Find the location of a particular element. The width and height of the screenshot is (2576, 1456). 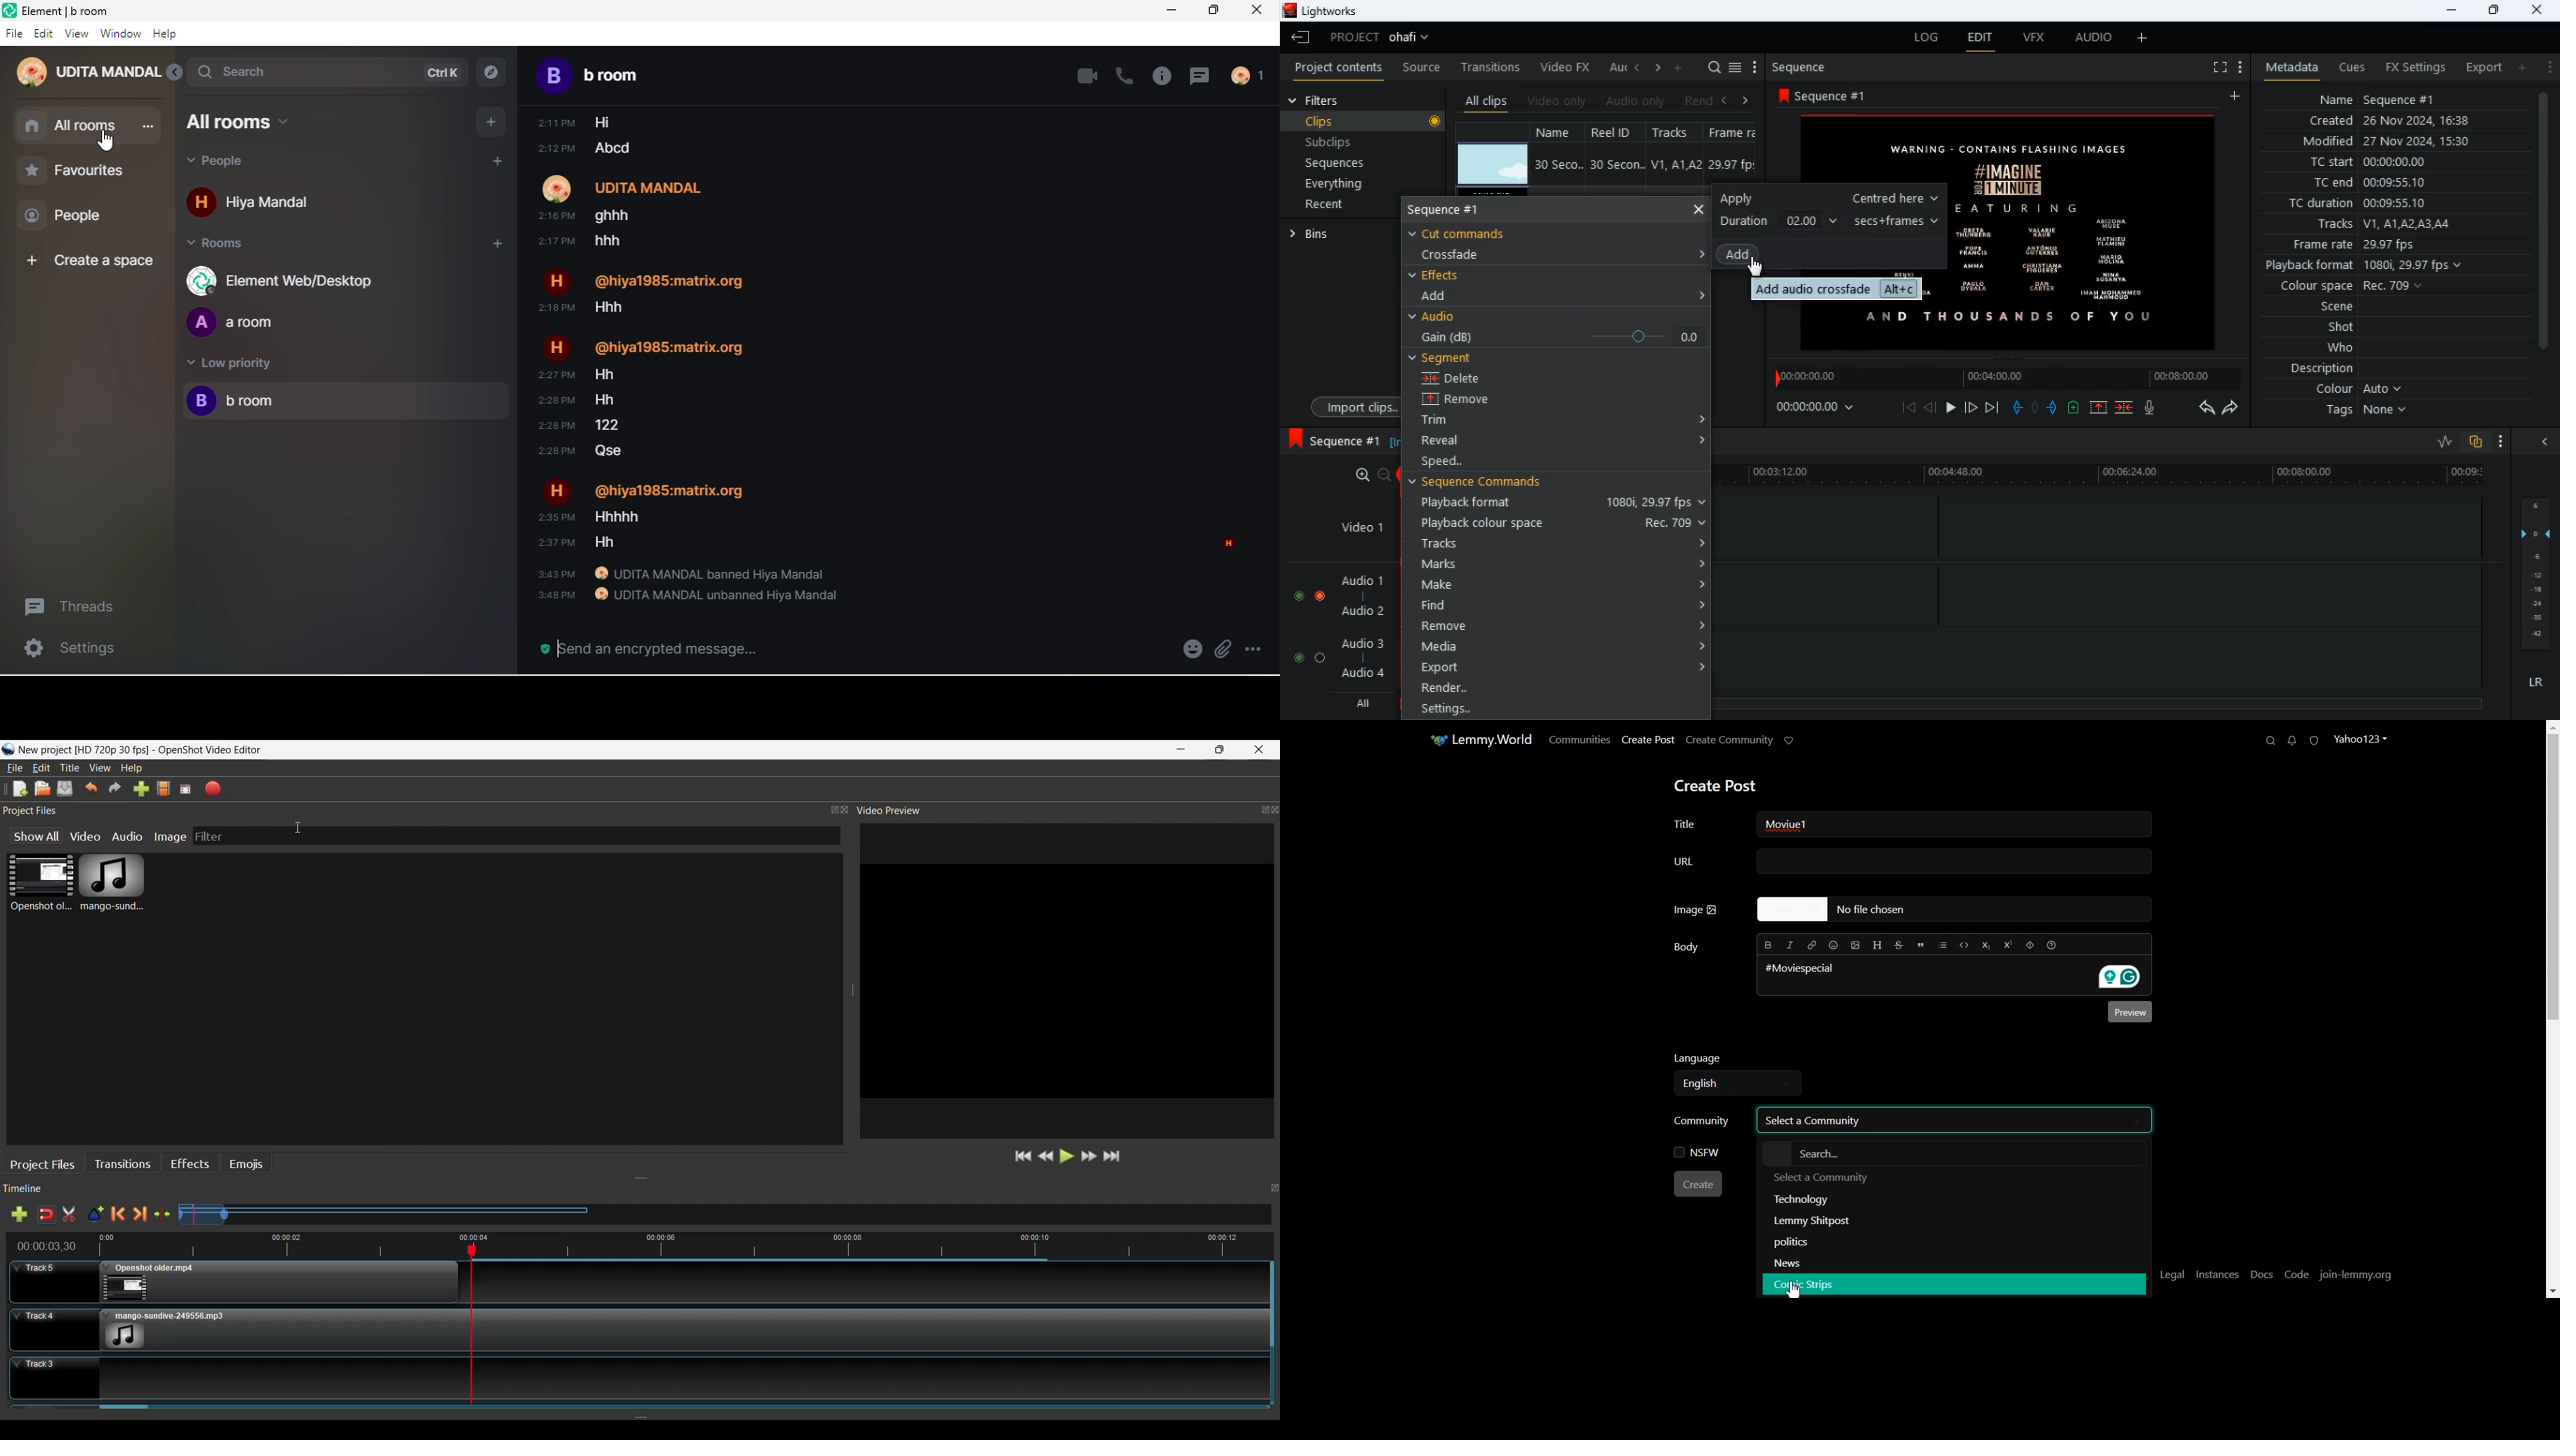

search is located at coordinates (328, 71).